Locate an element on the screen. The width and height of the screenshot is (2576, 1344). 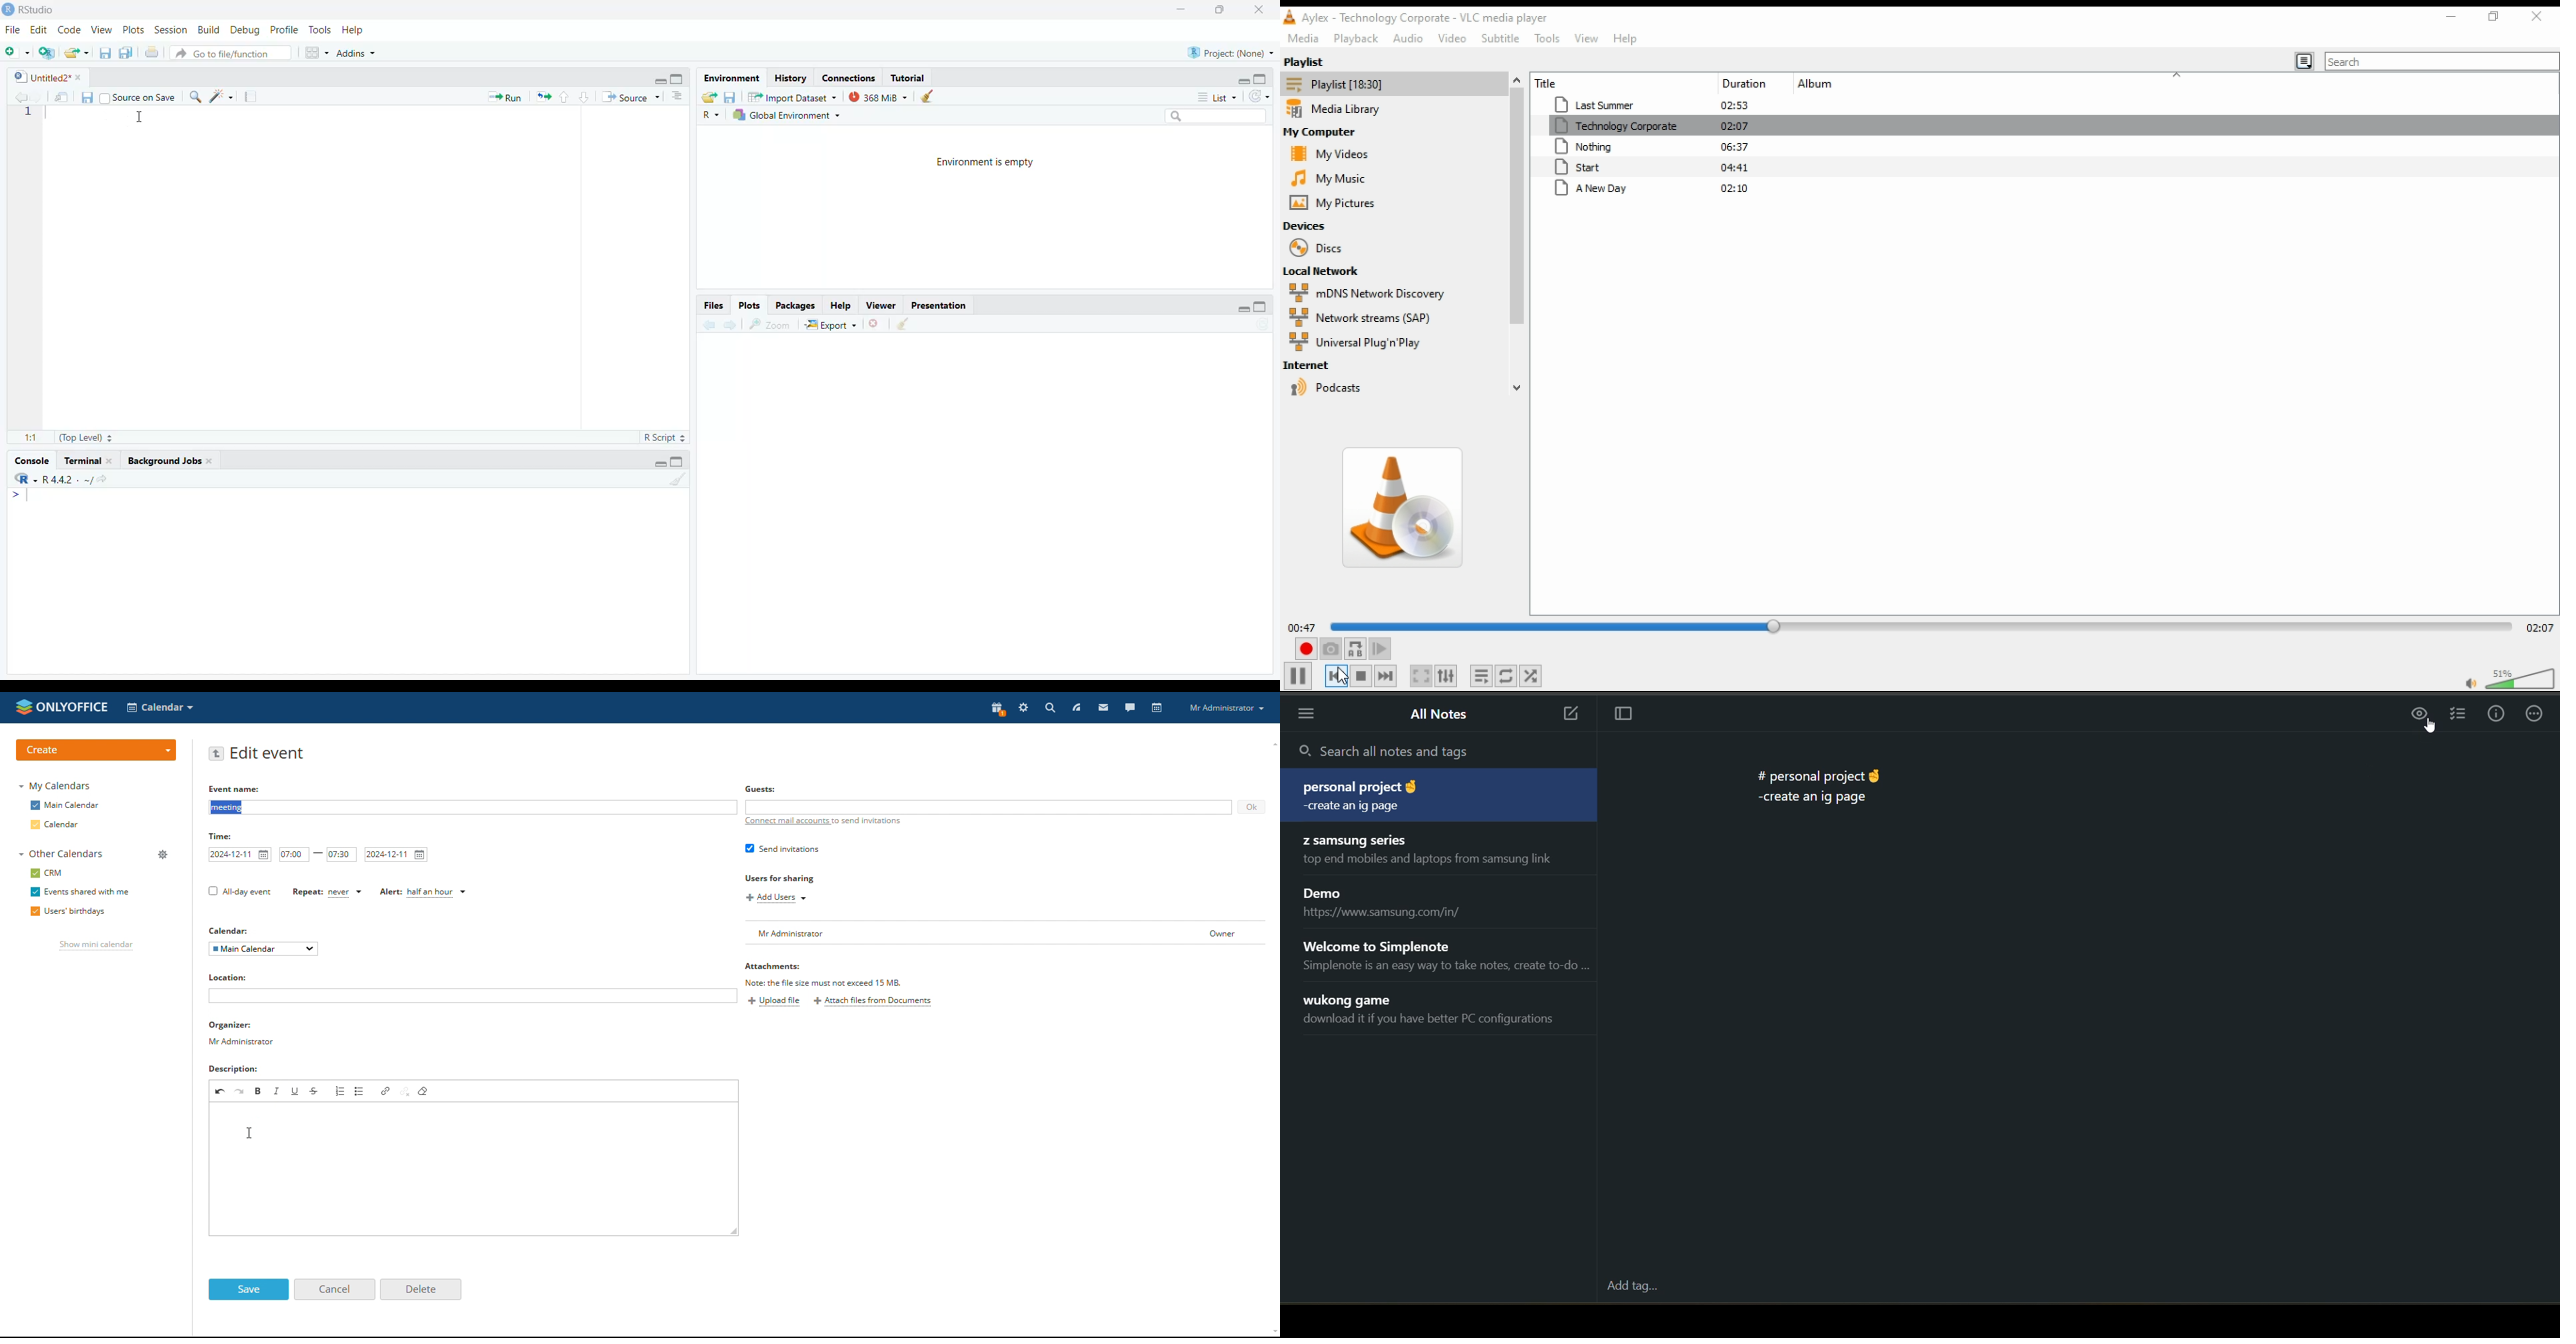
connect mail accounts is located at coordinates (786, 821).